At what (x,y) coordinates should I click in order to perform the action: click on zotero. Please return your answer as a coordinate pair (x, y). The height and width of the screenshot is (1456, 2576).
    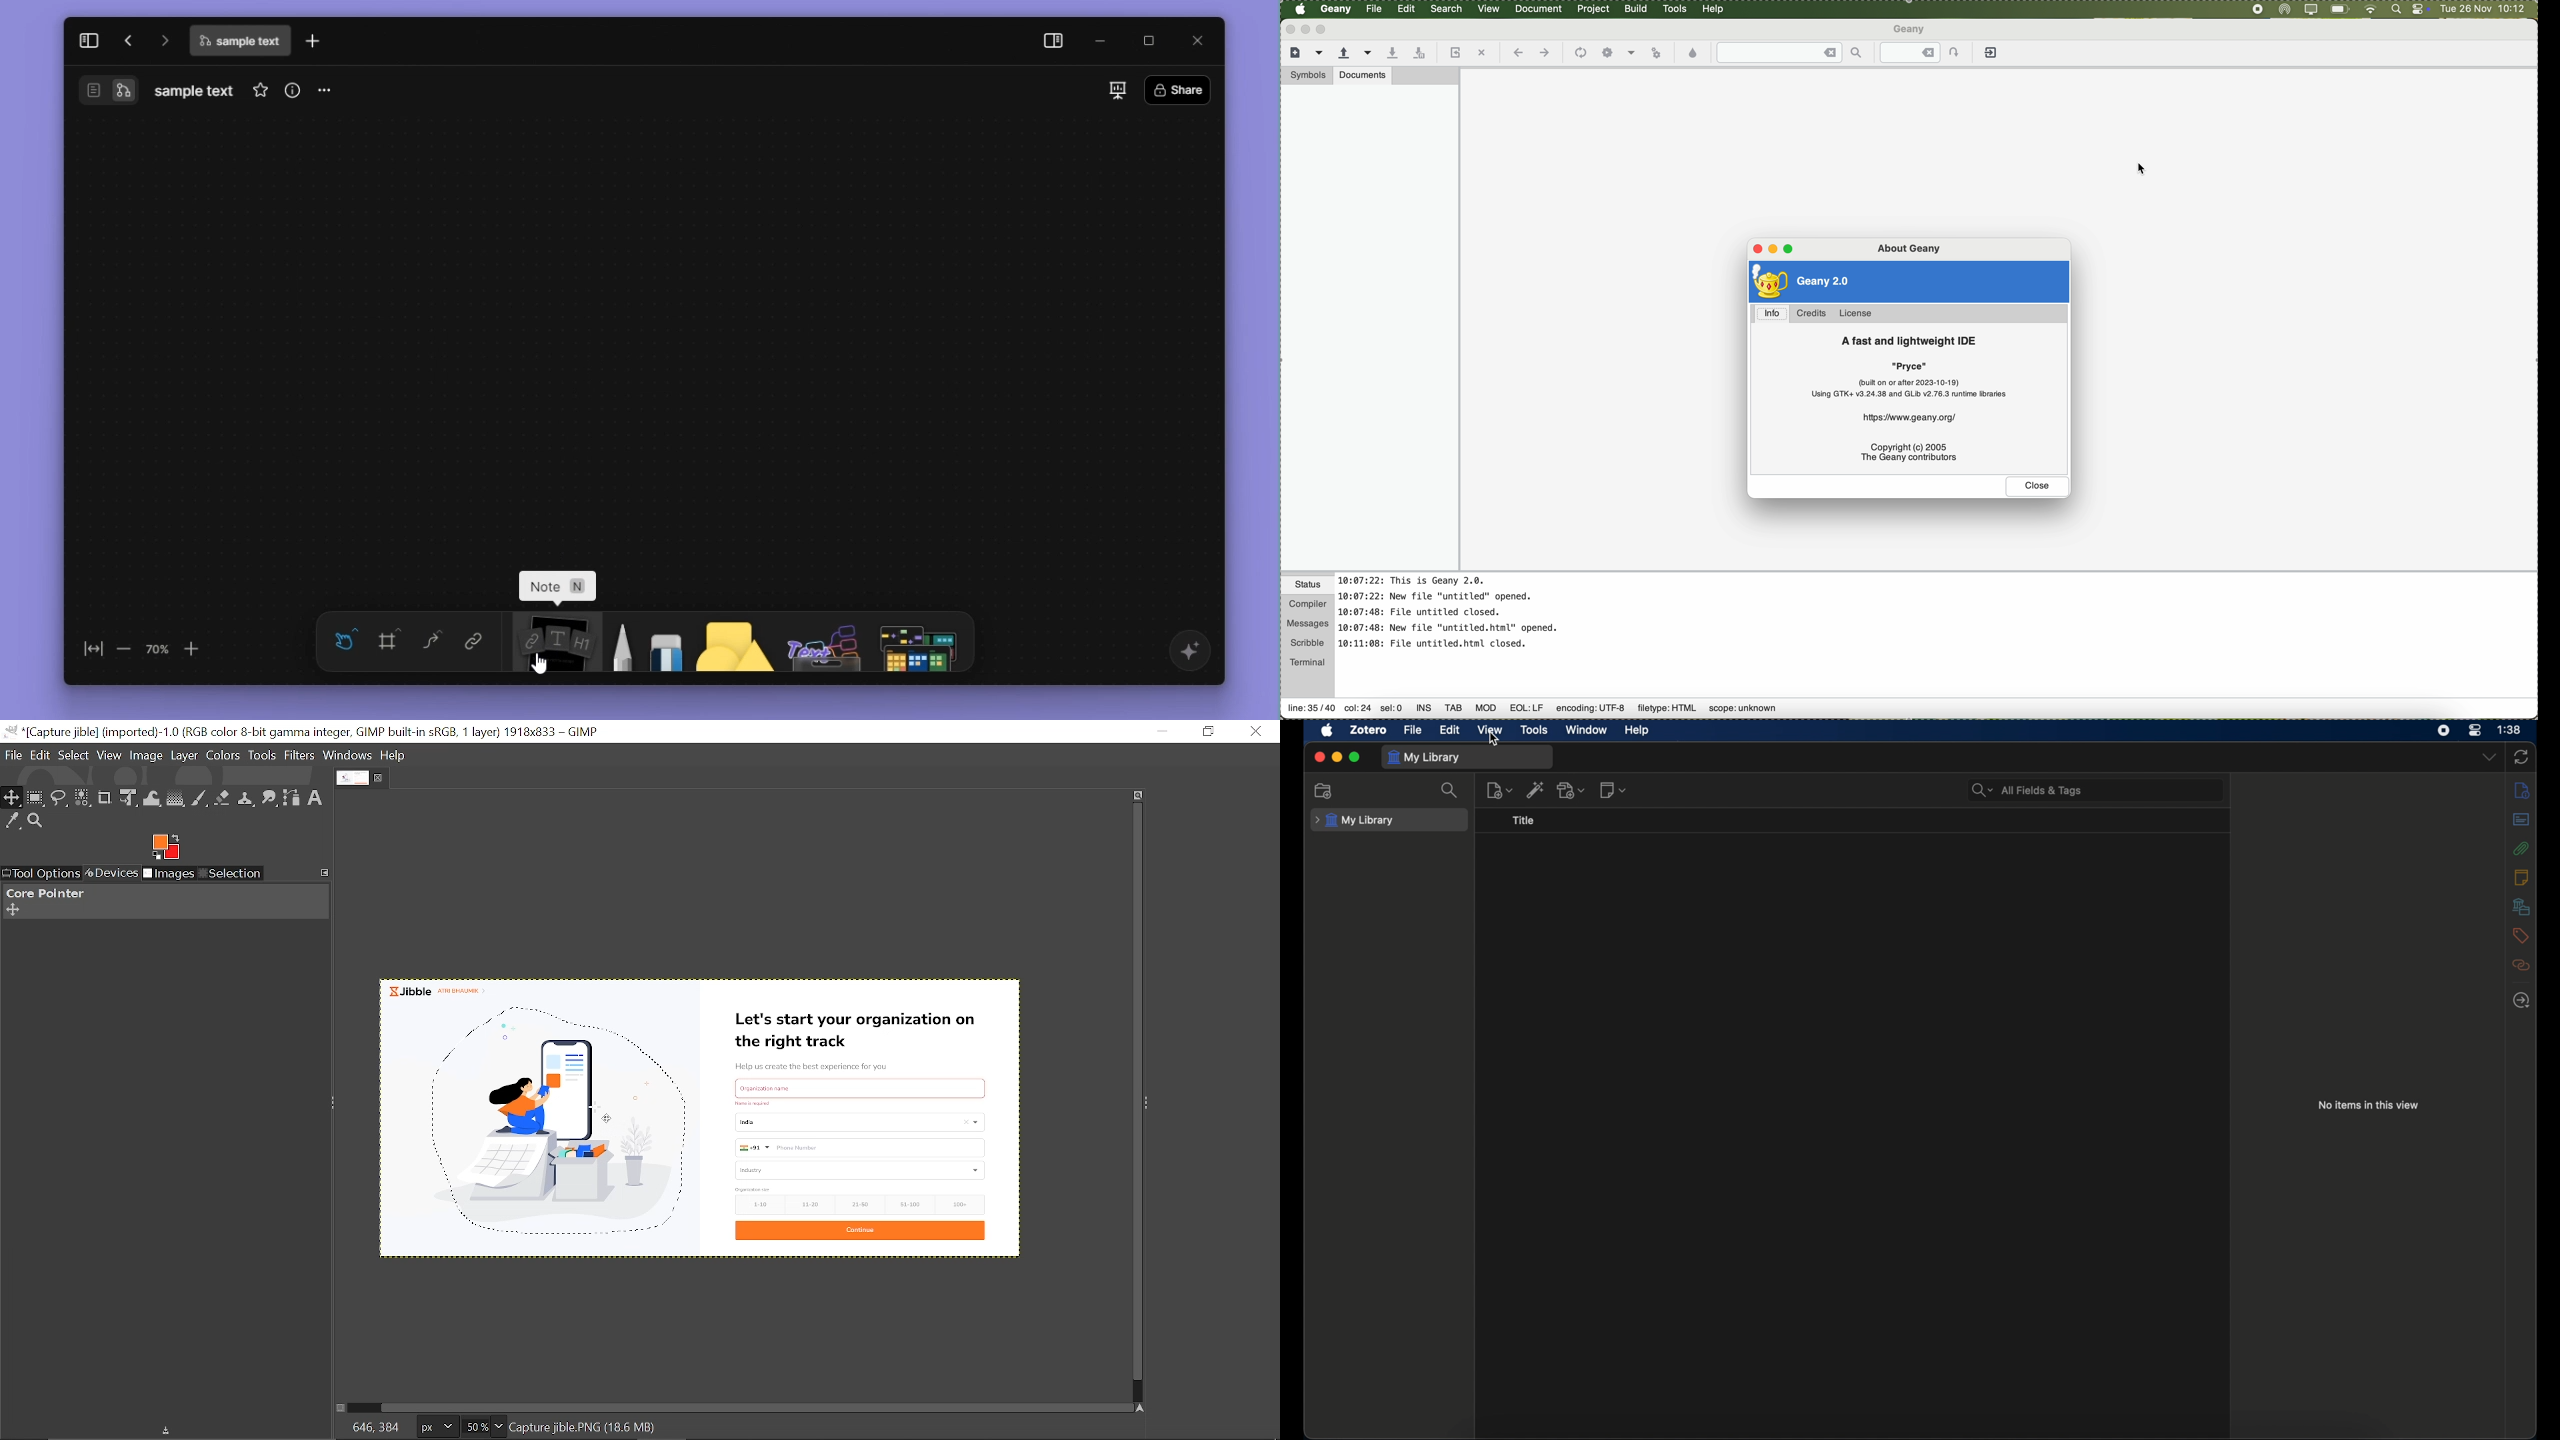
    Looking at the image, I should click on (1369, 730).